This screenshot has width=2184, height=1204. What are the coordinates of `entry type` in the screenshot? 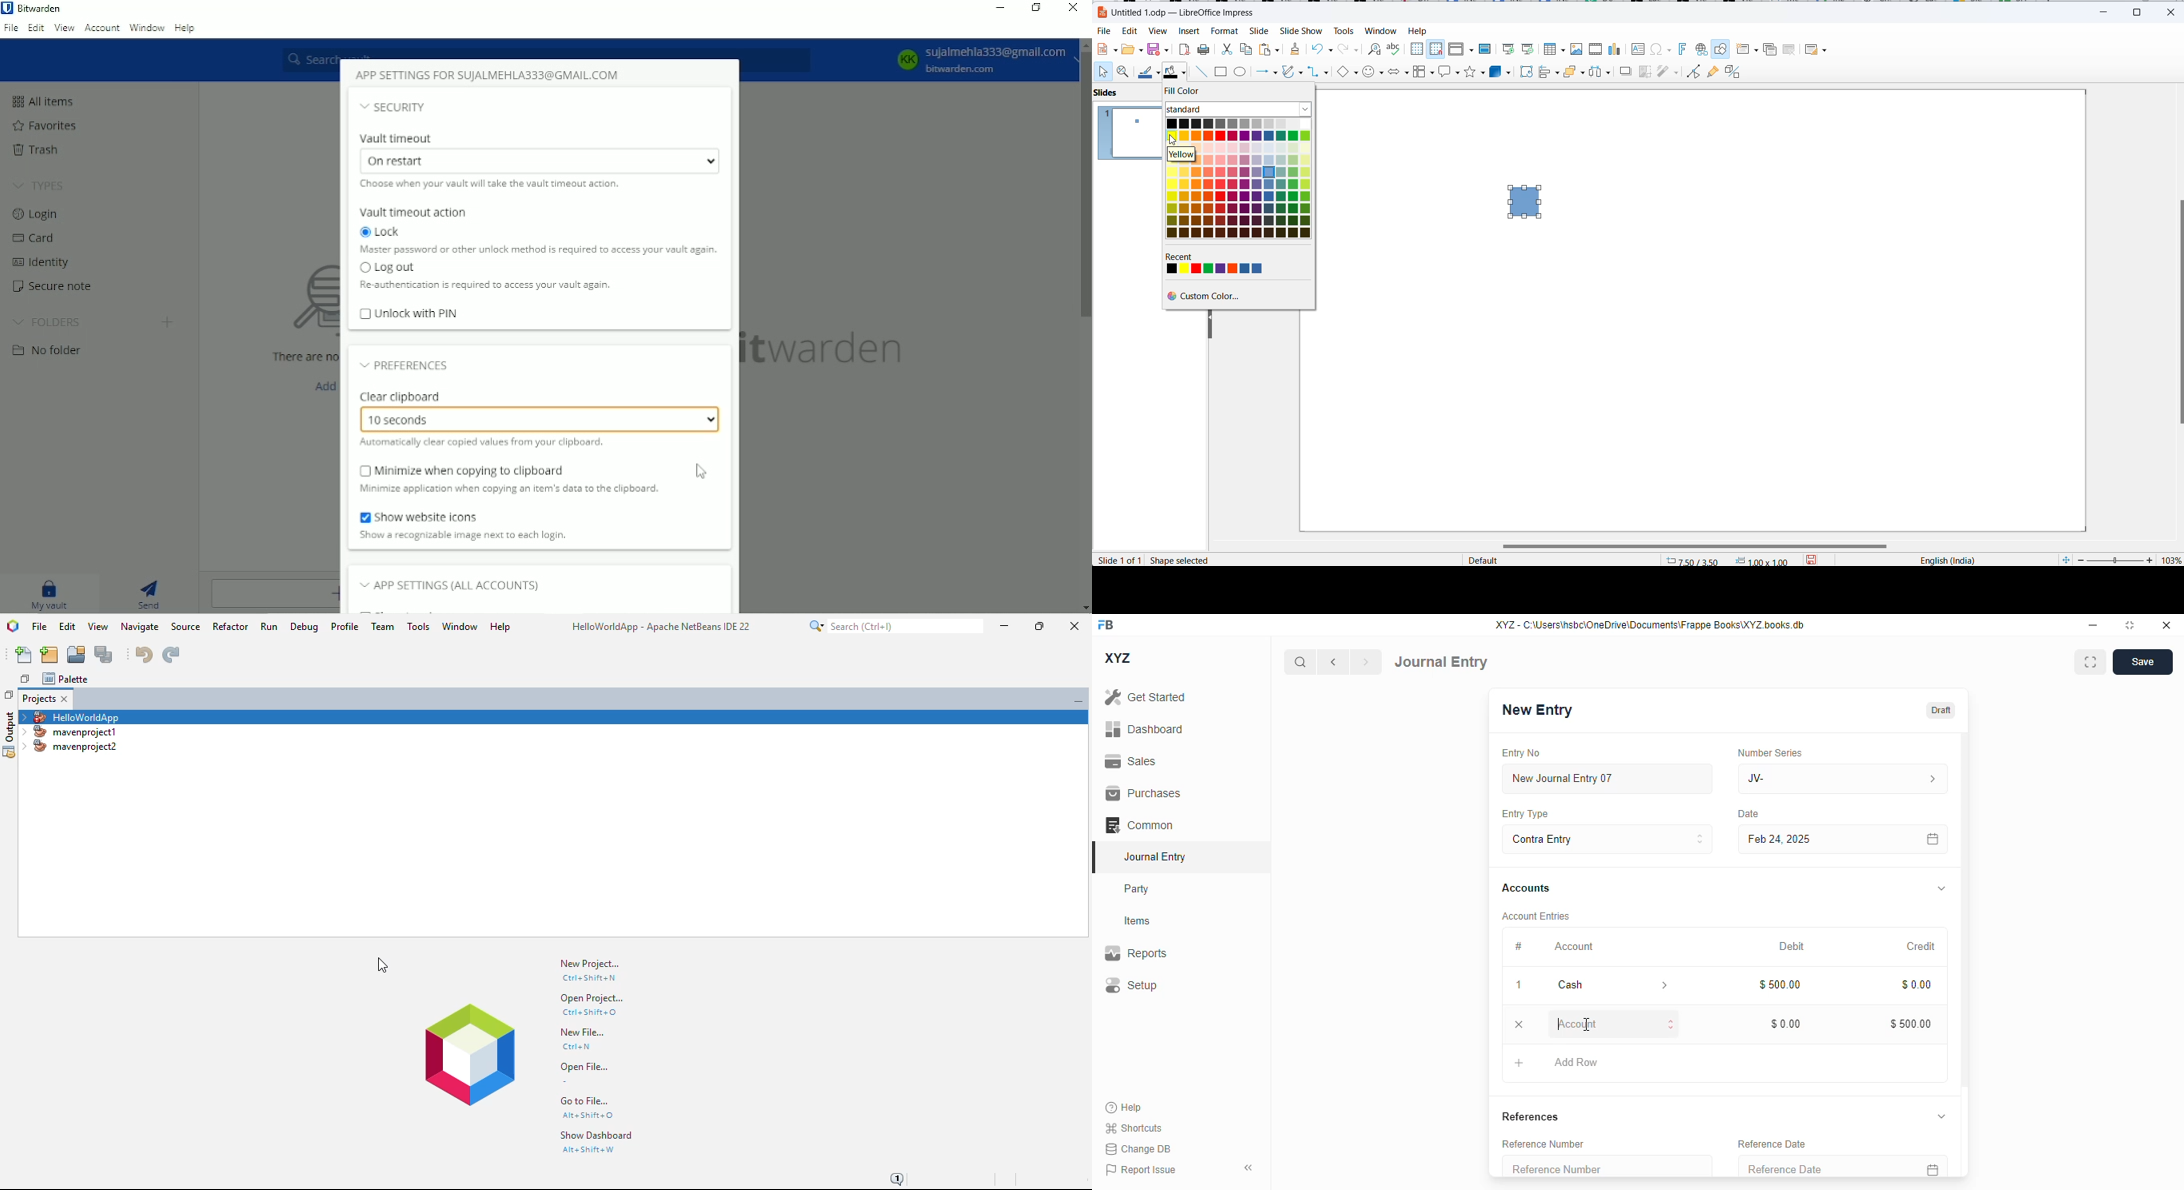 It's located at (1526, 814).